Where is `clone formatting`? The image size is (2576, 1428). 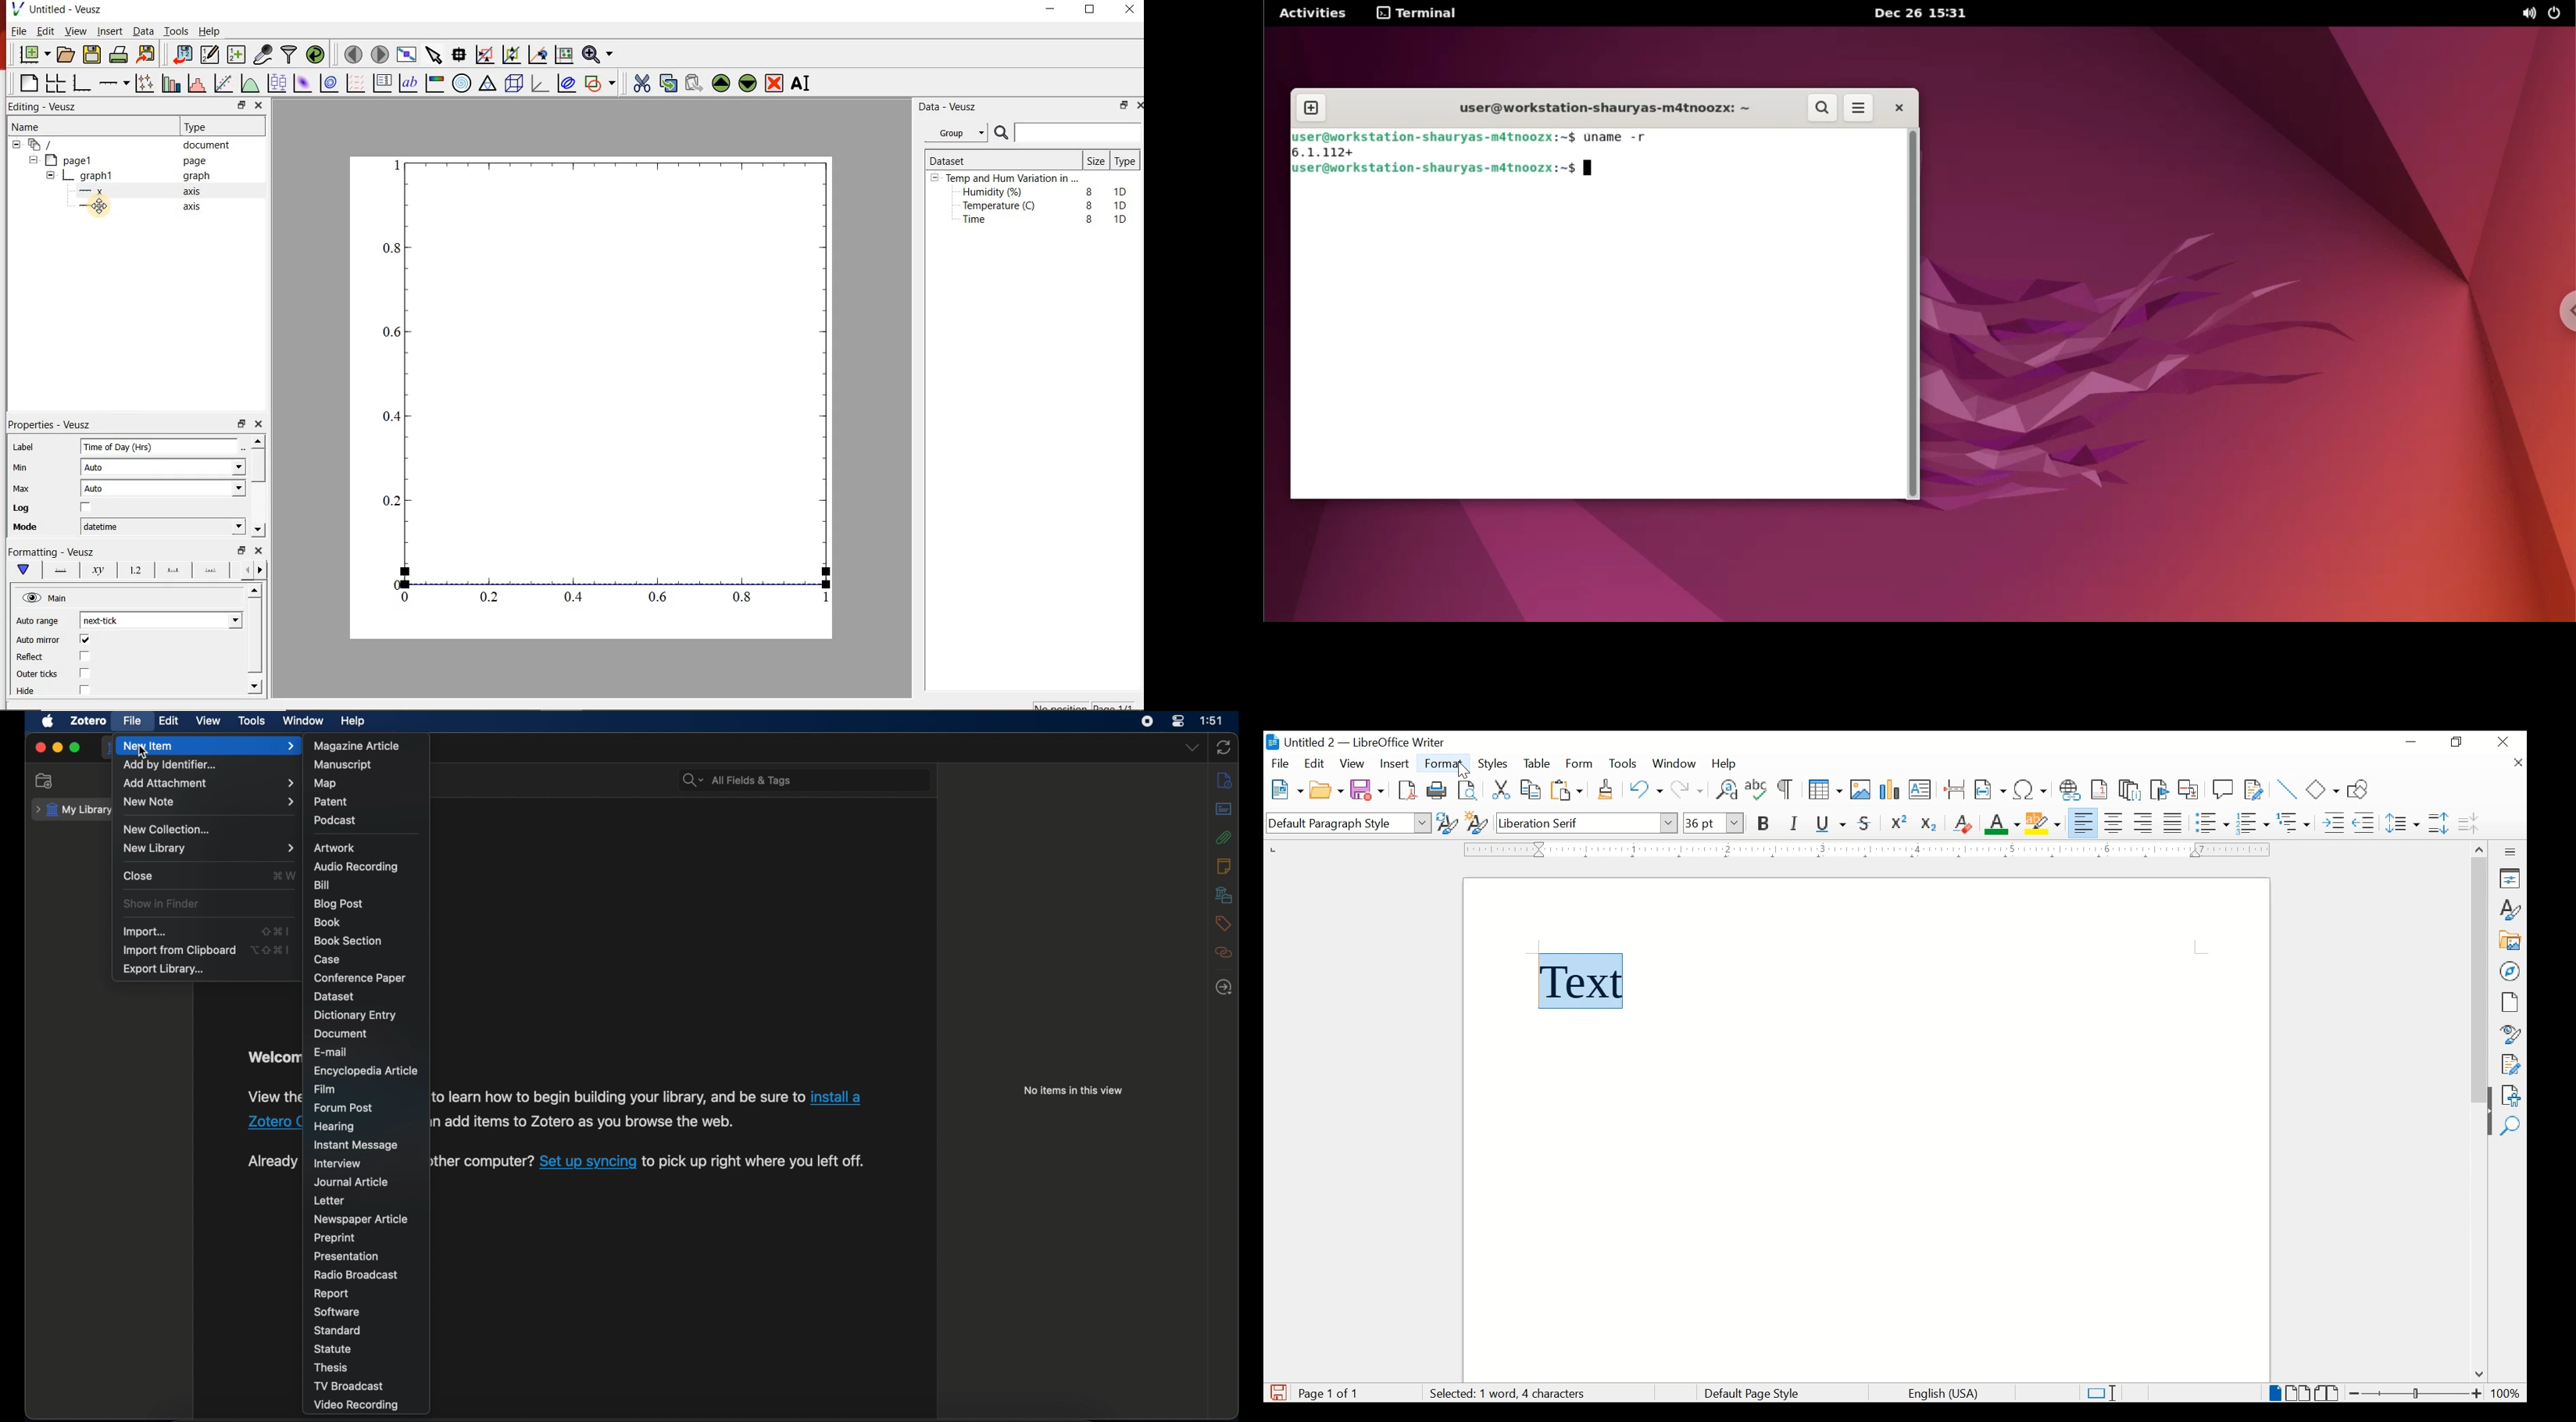 clone formatting is located at coordinates (1607, 790).